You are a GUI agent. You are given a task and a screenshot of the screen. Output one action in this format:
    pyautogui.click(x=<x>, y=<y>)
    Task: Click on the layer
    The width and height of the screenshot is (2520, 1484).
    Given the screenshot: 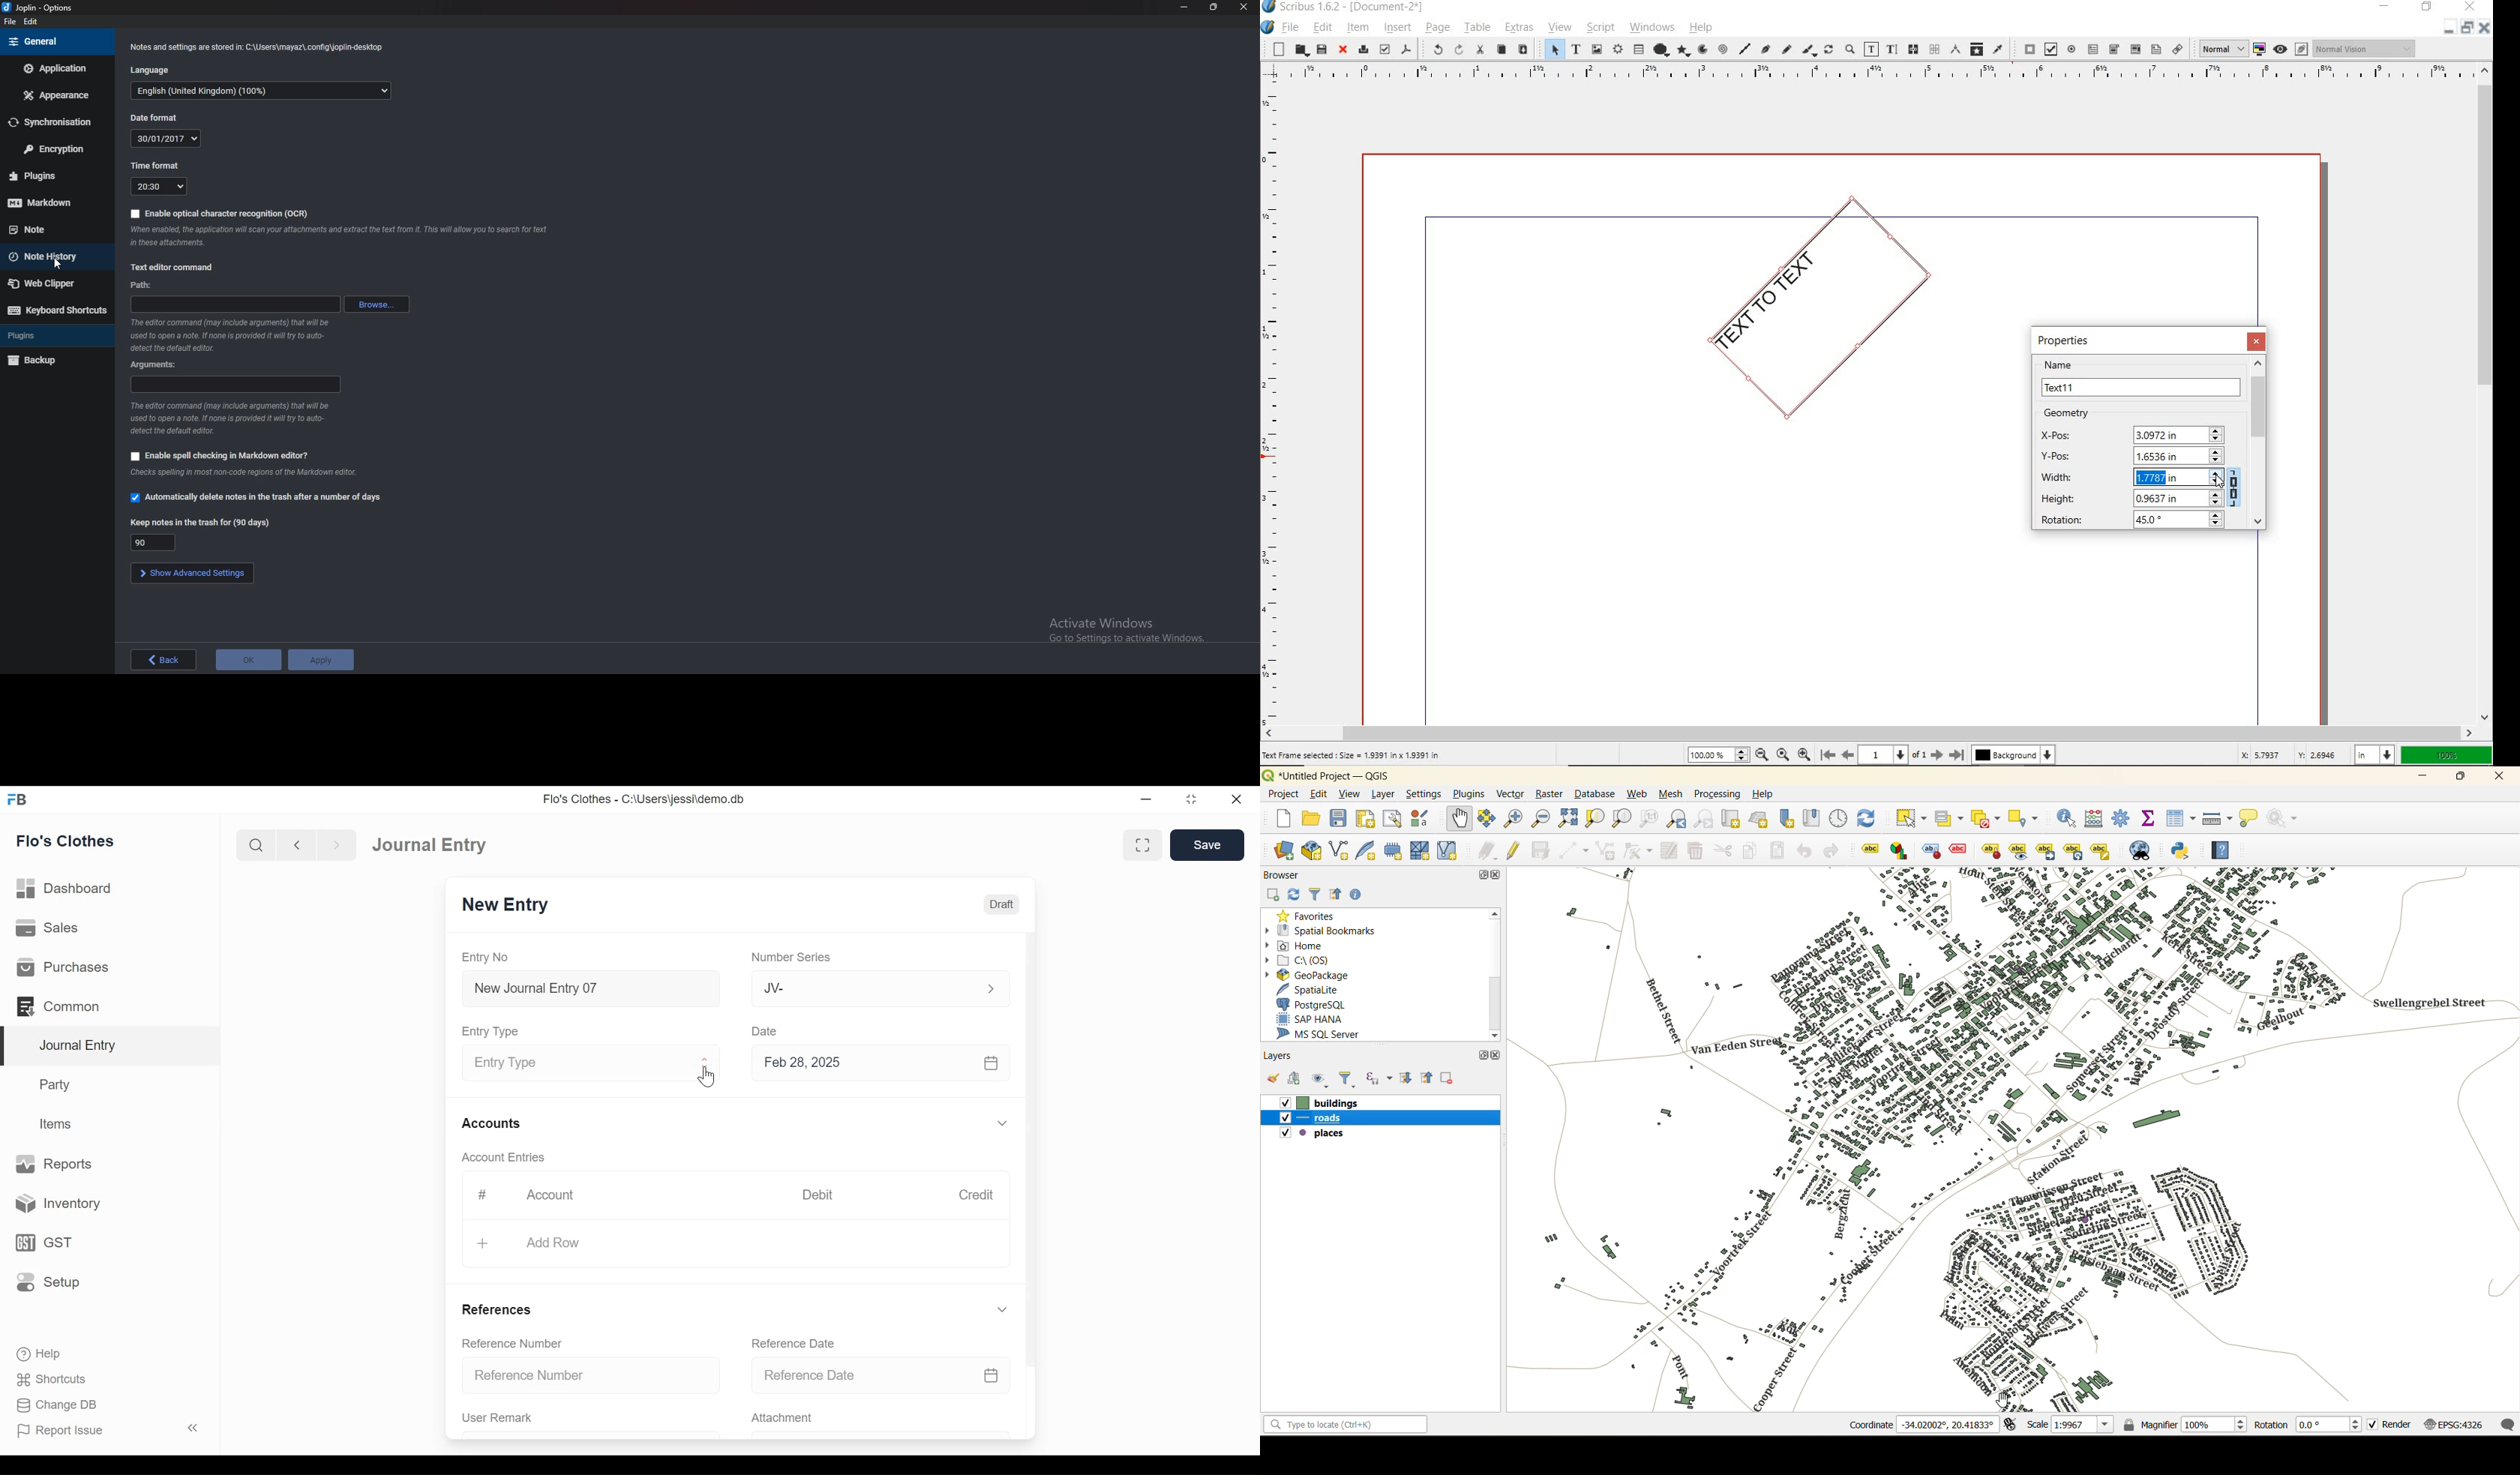 What is the action you would take?
    pyautogui.click(x=1382, y=796)
    